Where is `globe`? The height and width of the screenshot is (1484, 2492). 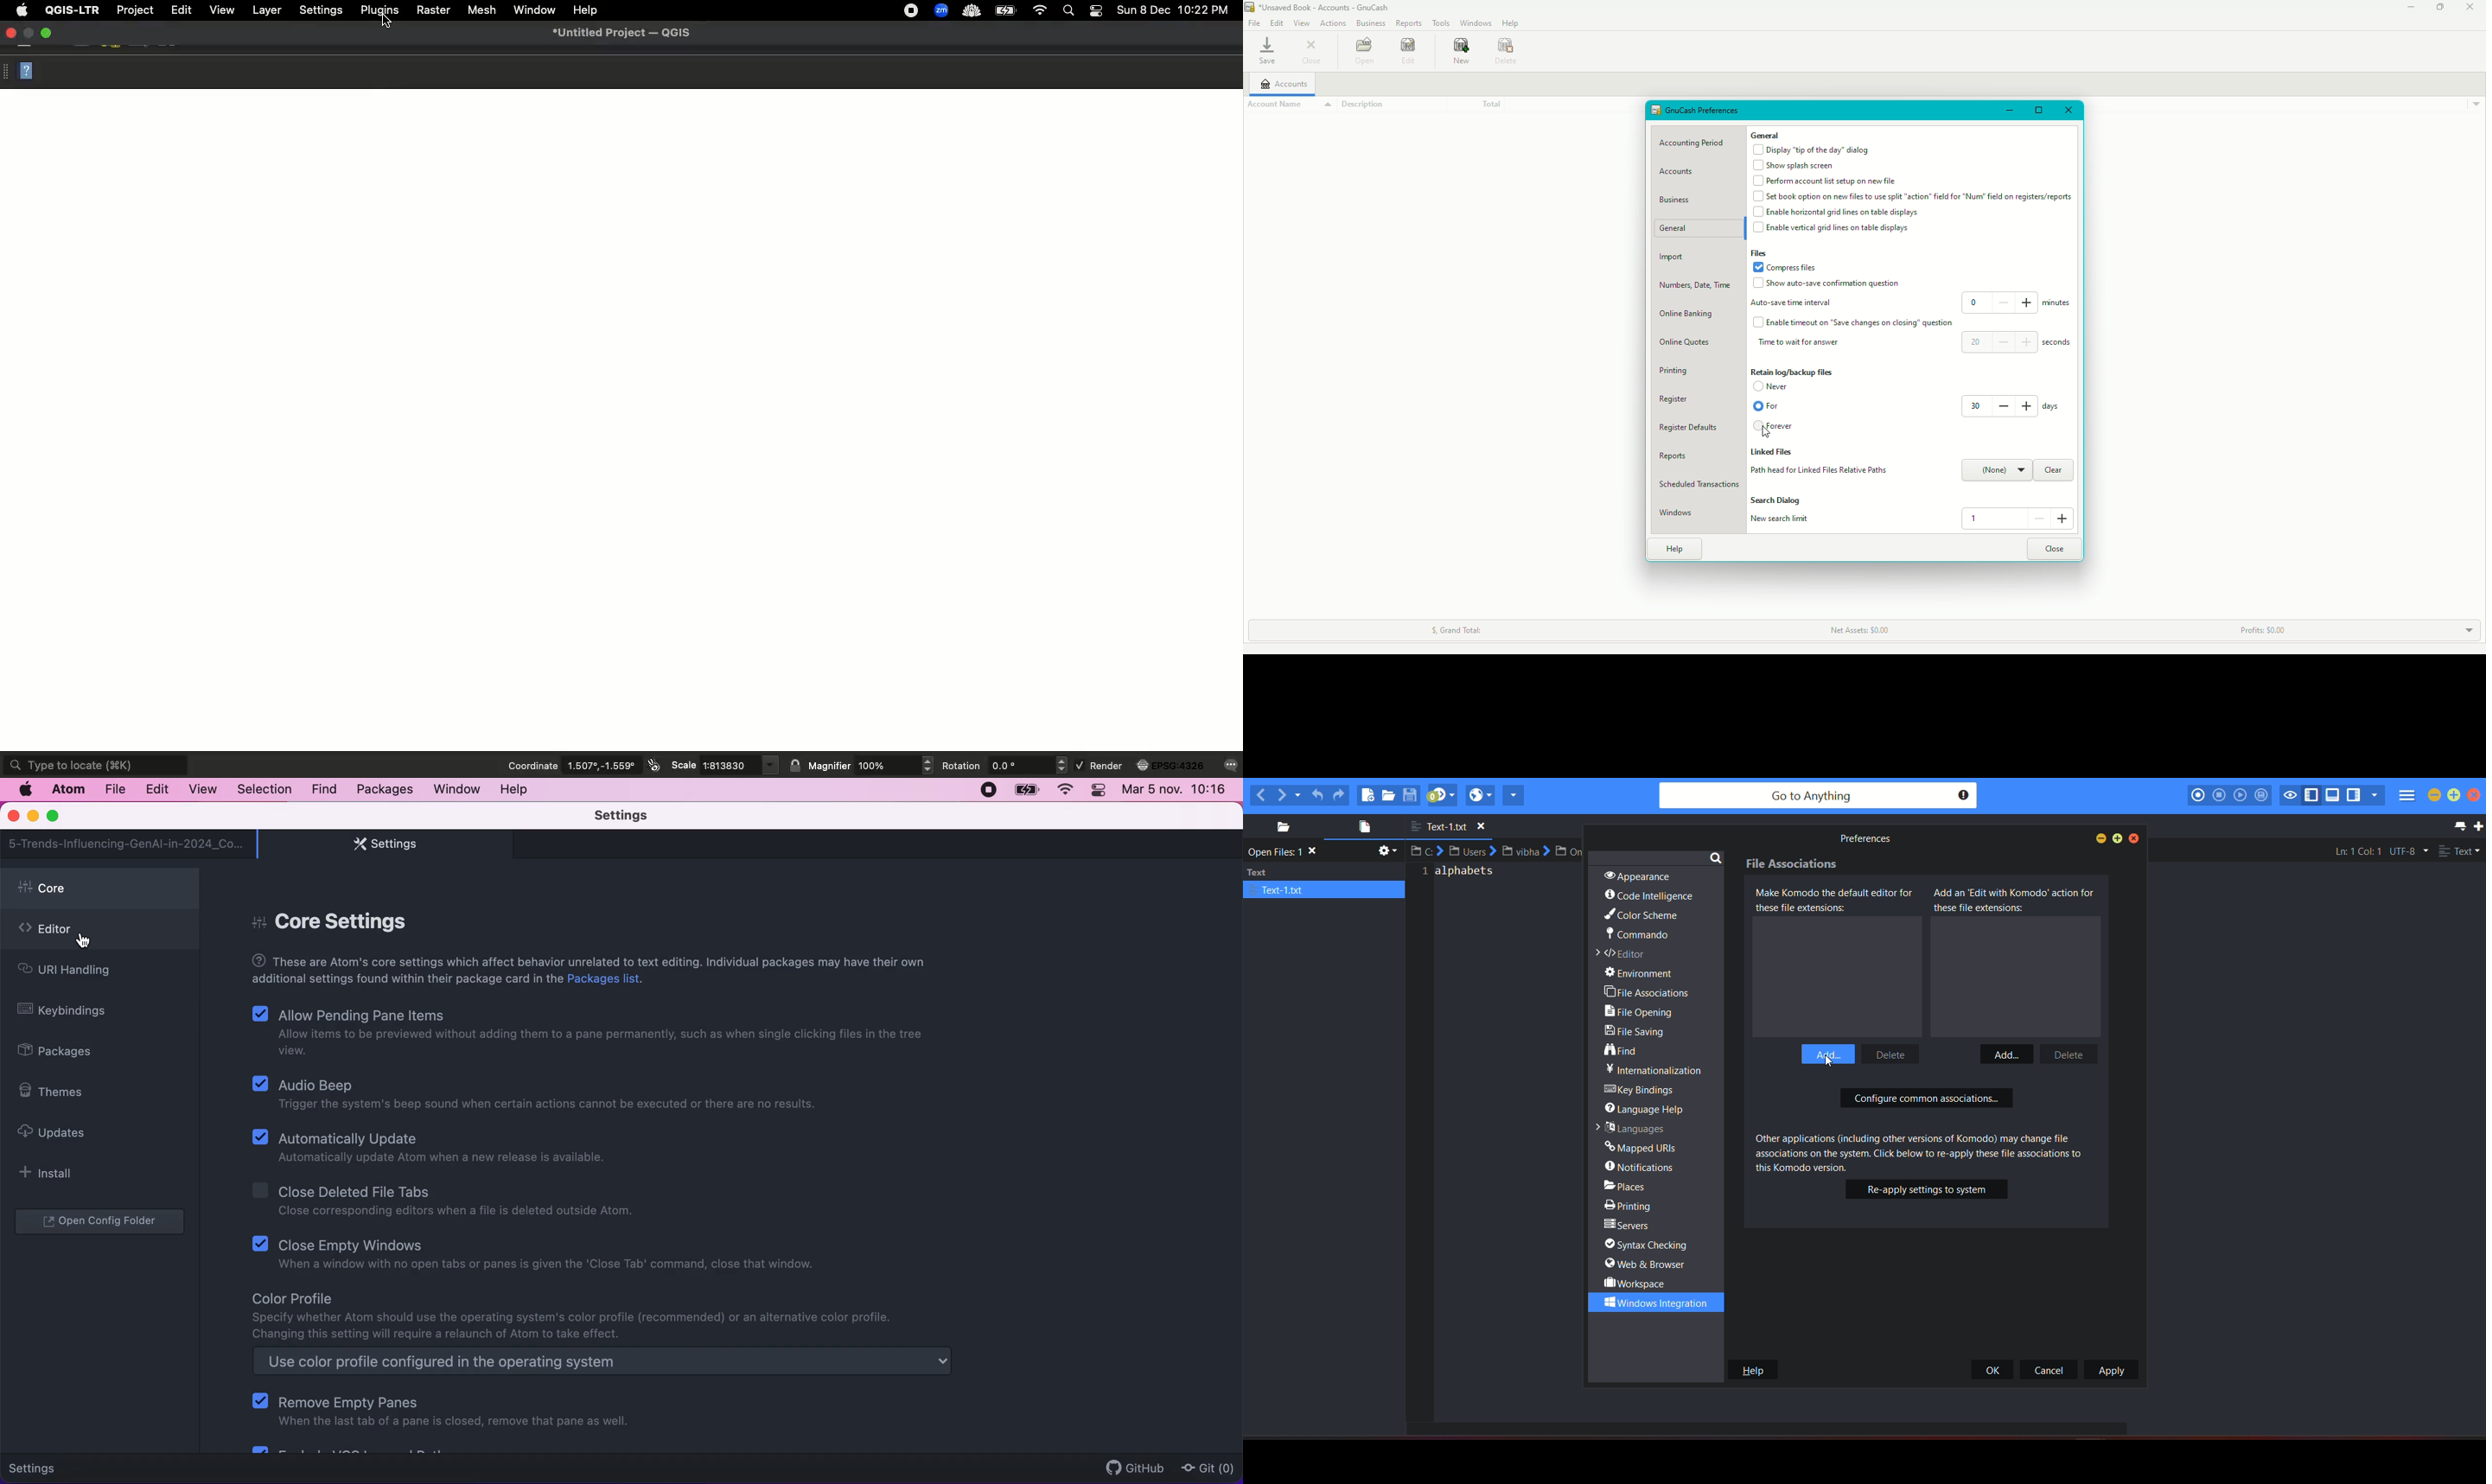 globe is located at coordinates (1172, 766).